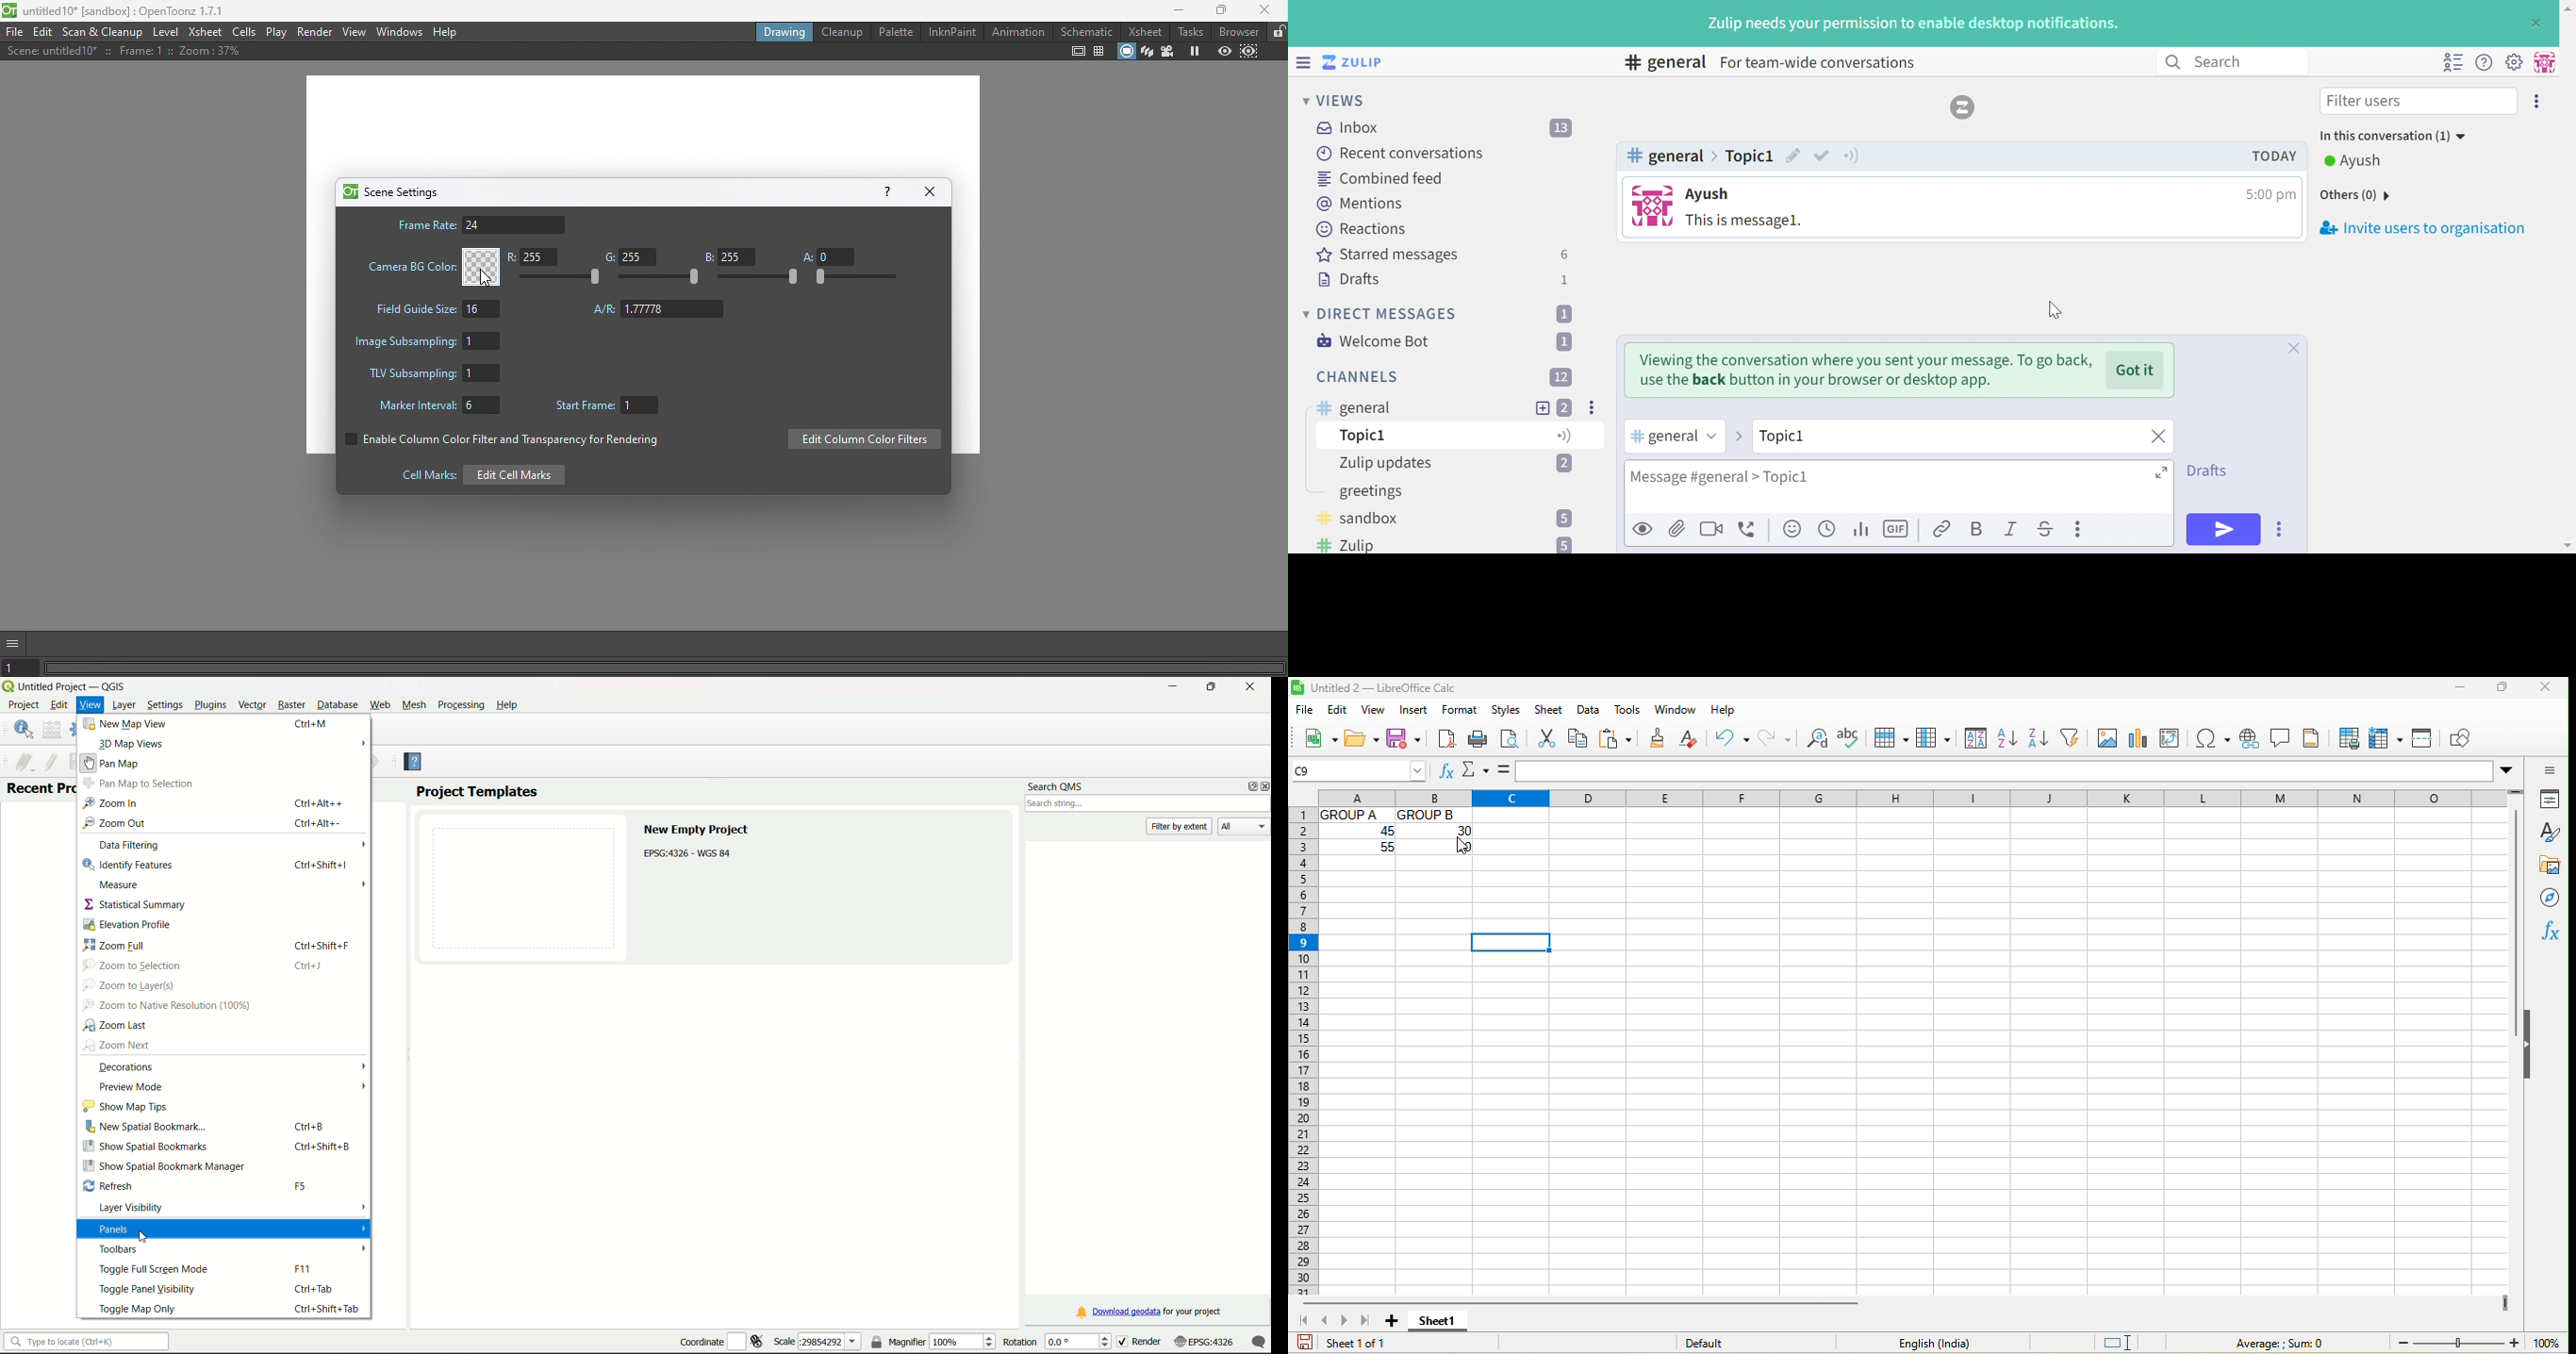 This screenshot has width=2576, height=1372. Describe the element at coordinates (1381, 178) in the screenshot. I see `Combined feed` at that location.